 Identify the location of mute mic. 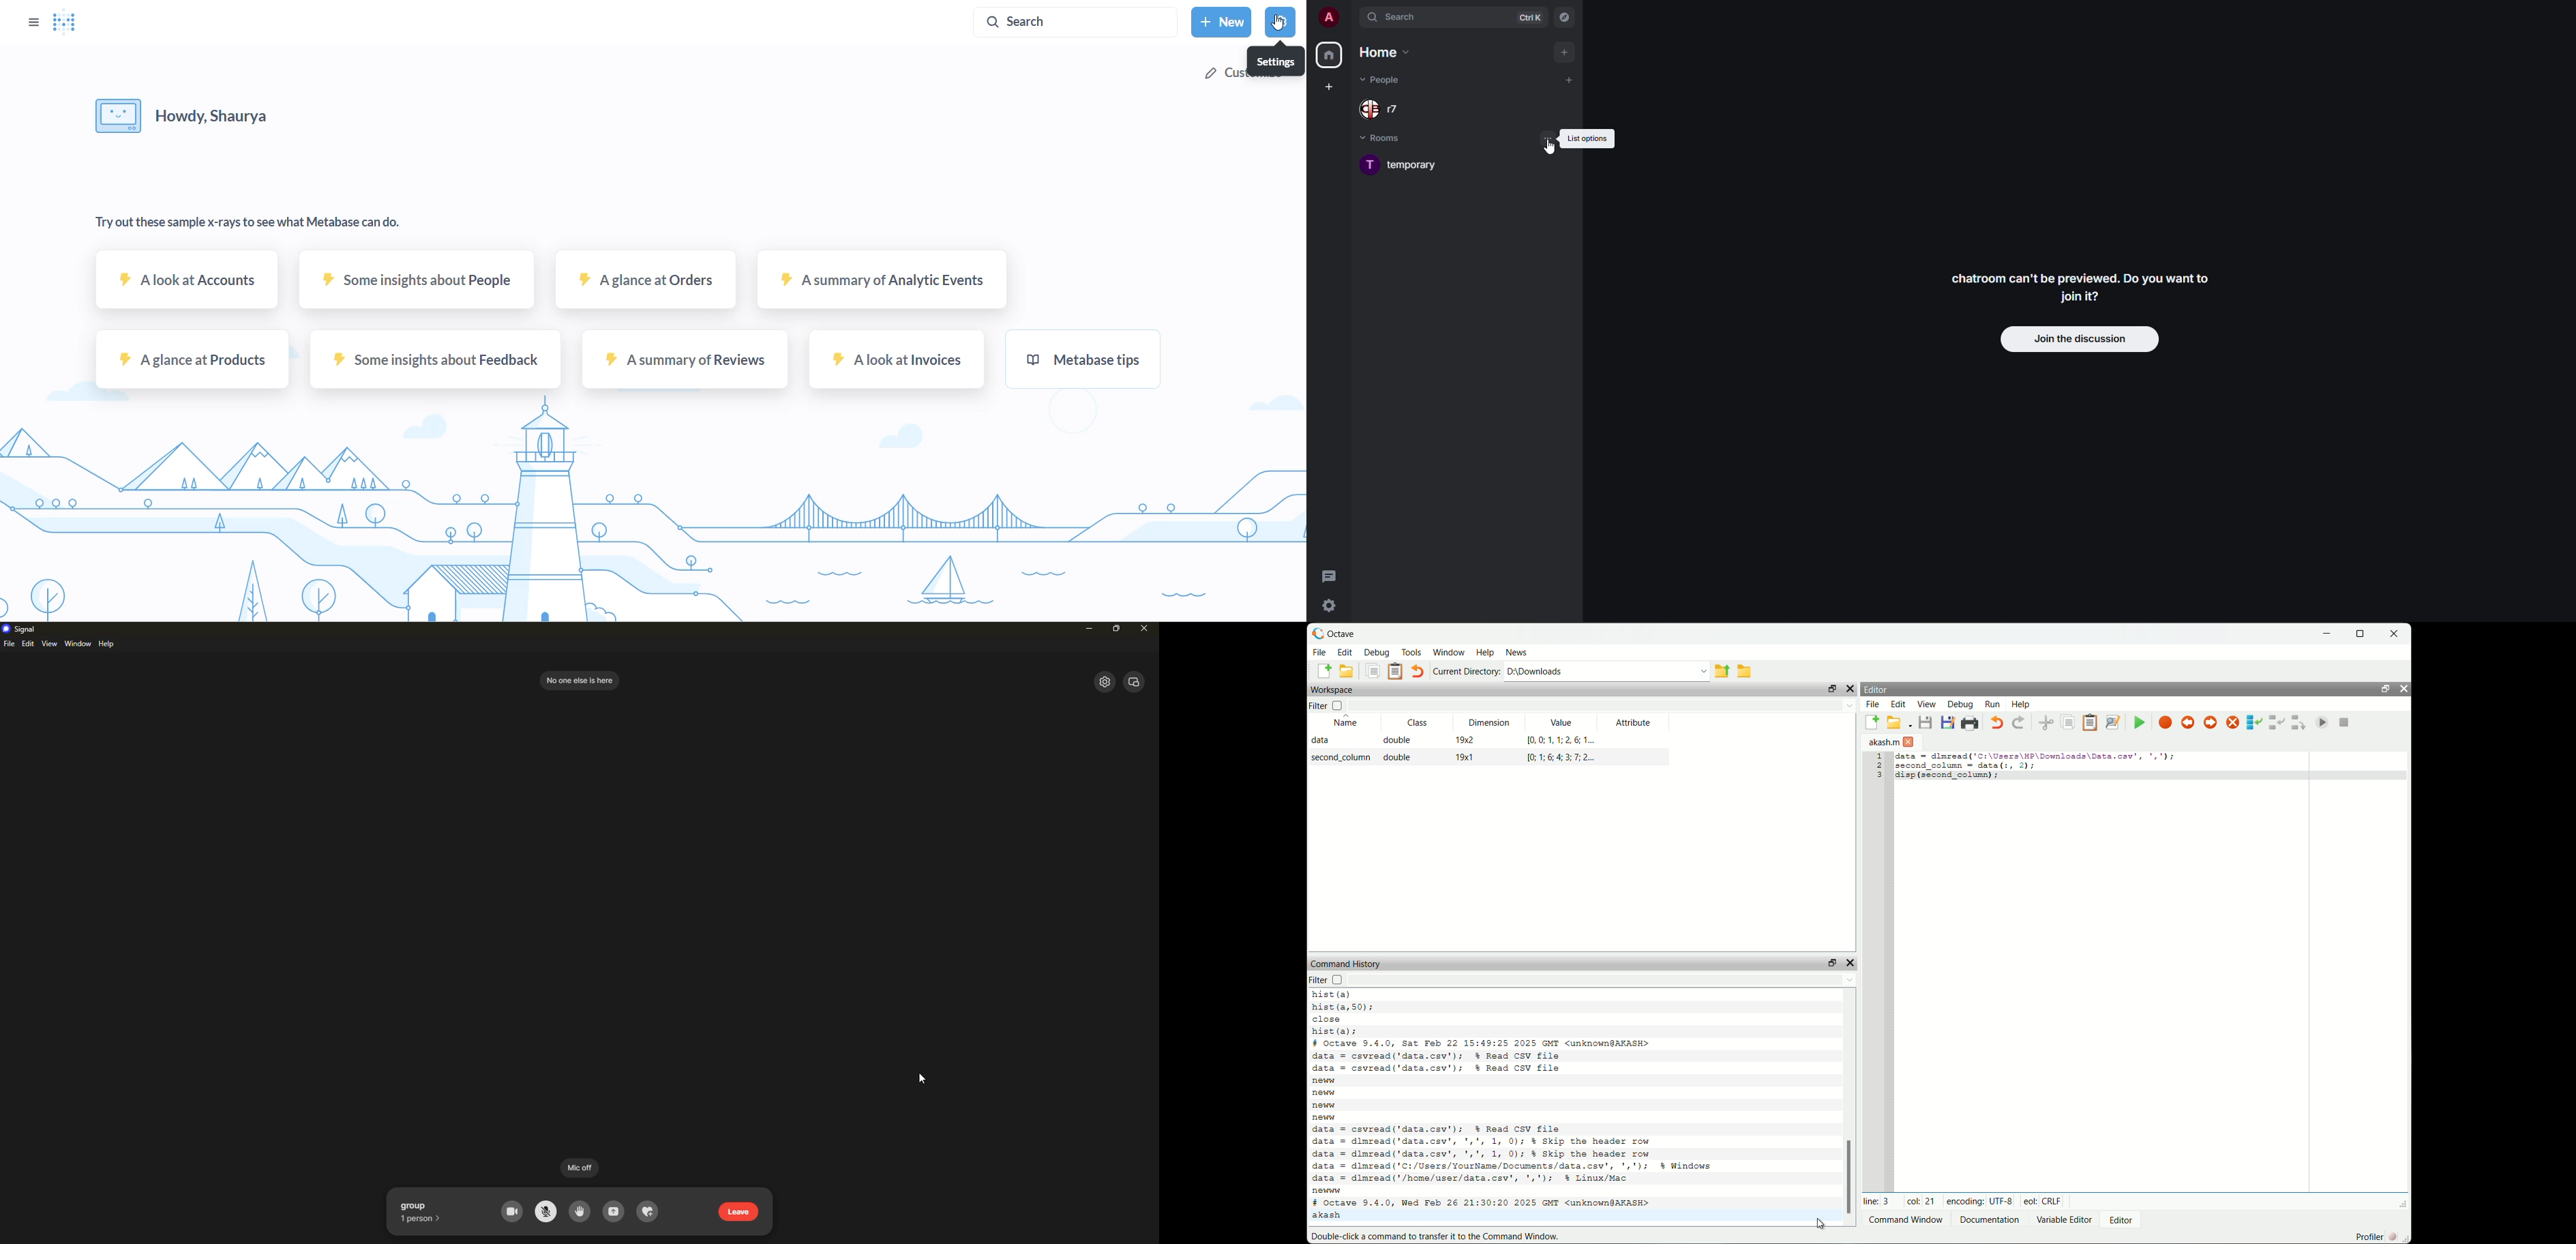
(547, 1211).